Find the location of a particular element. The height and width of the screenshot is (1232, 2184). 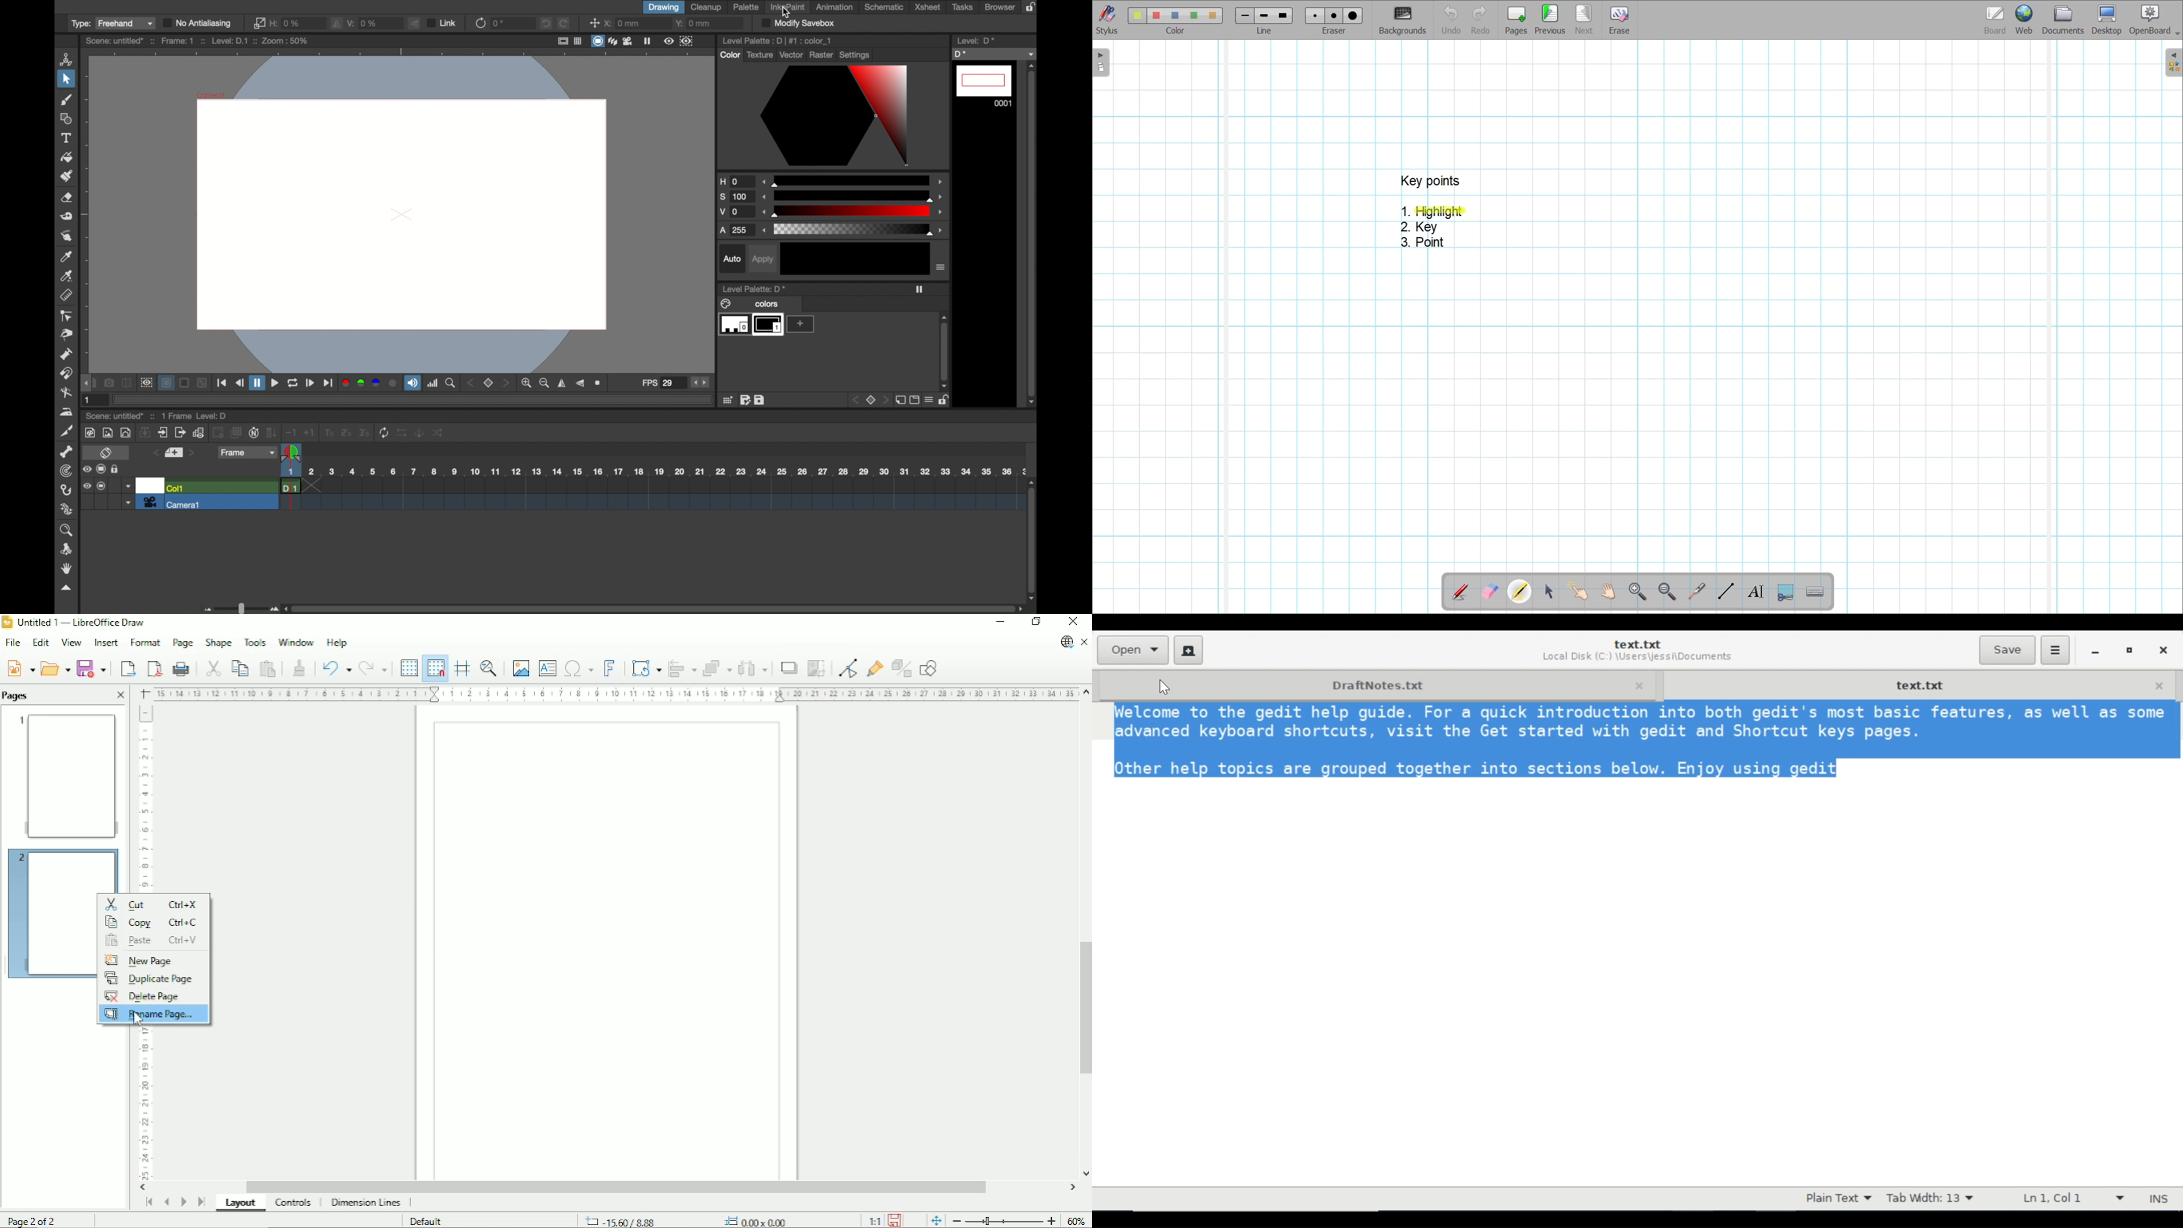

layers is located at coordinates (614, 41).